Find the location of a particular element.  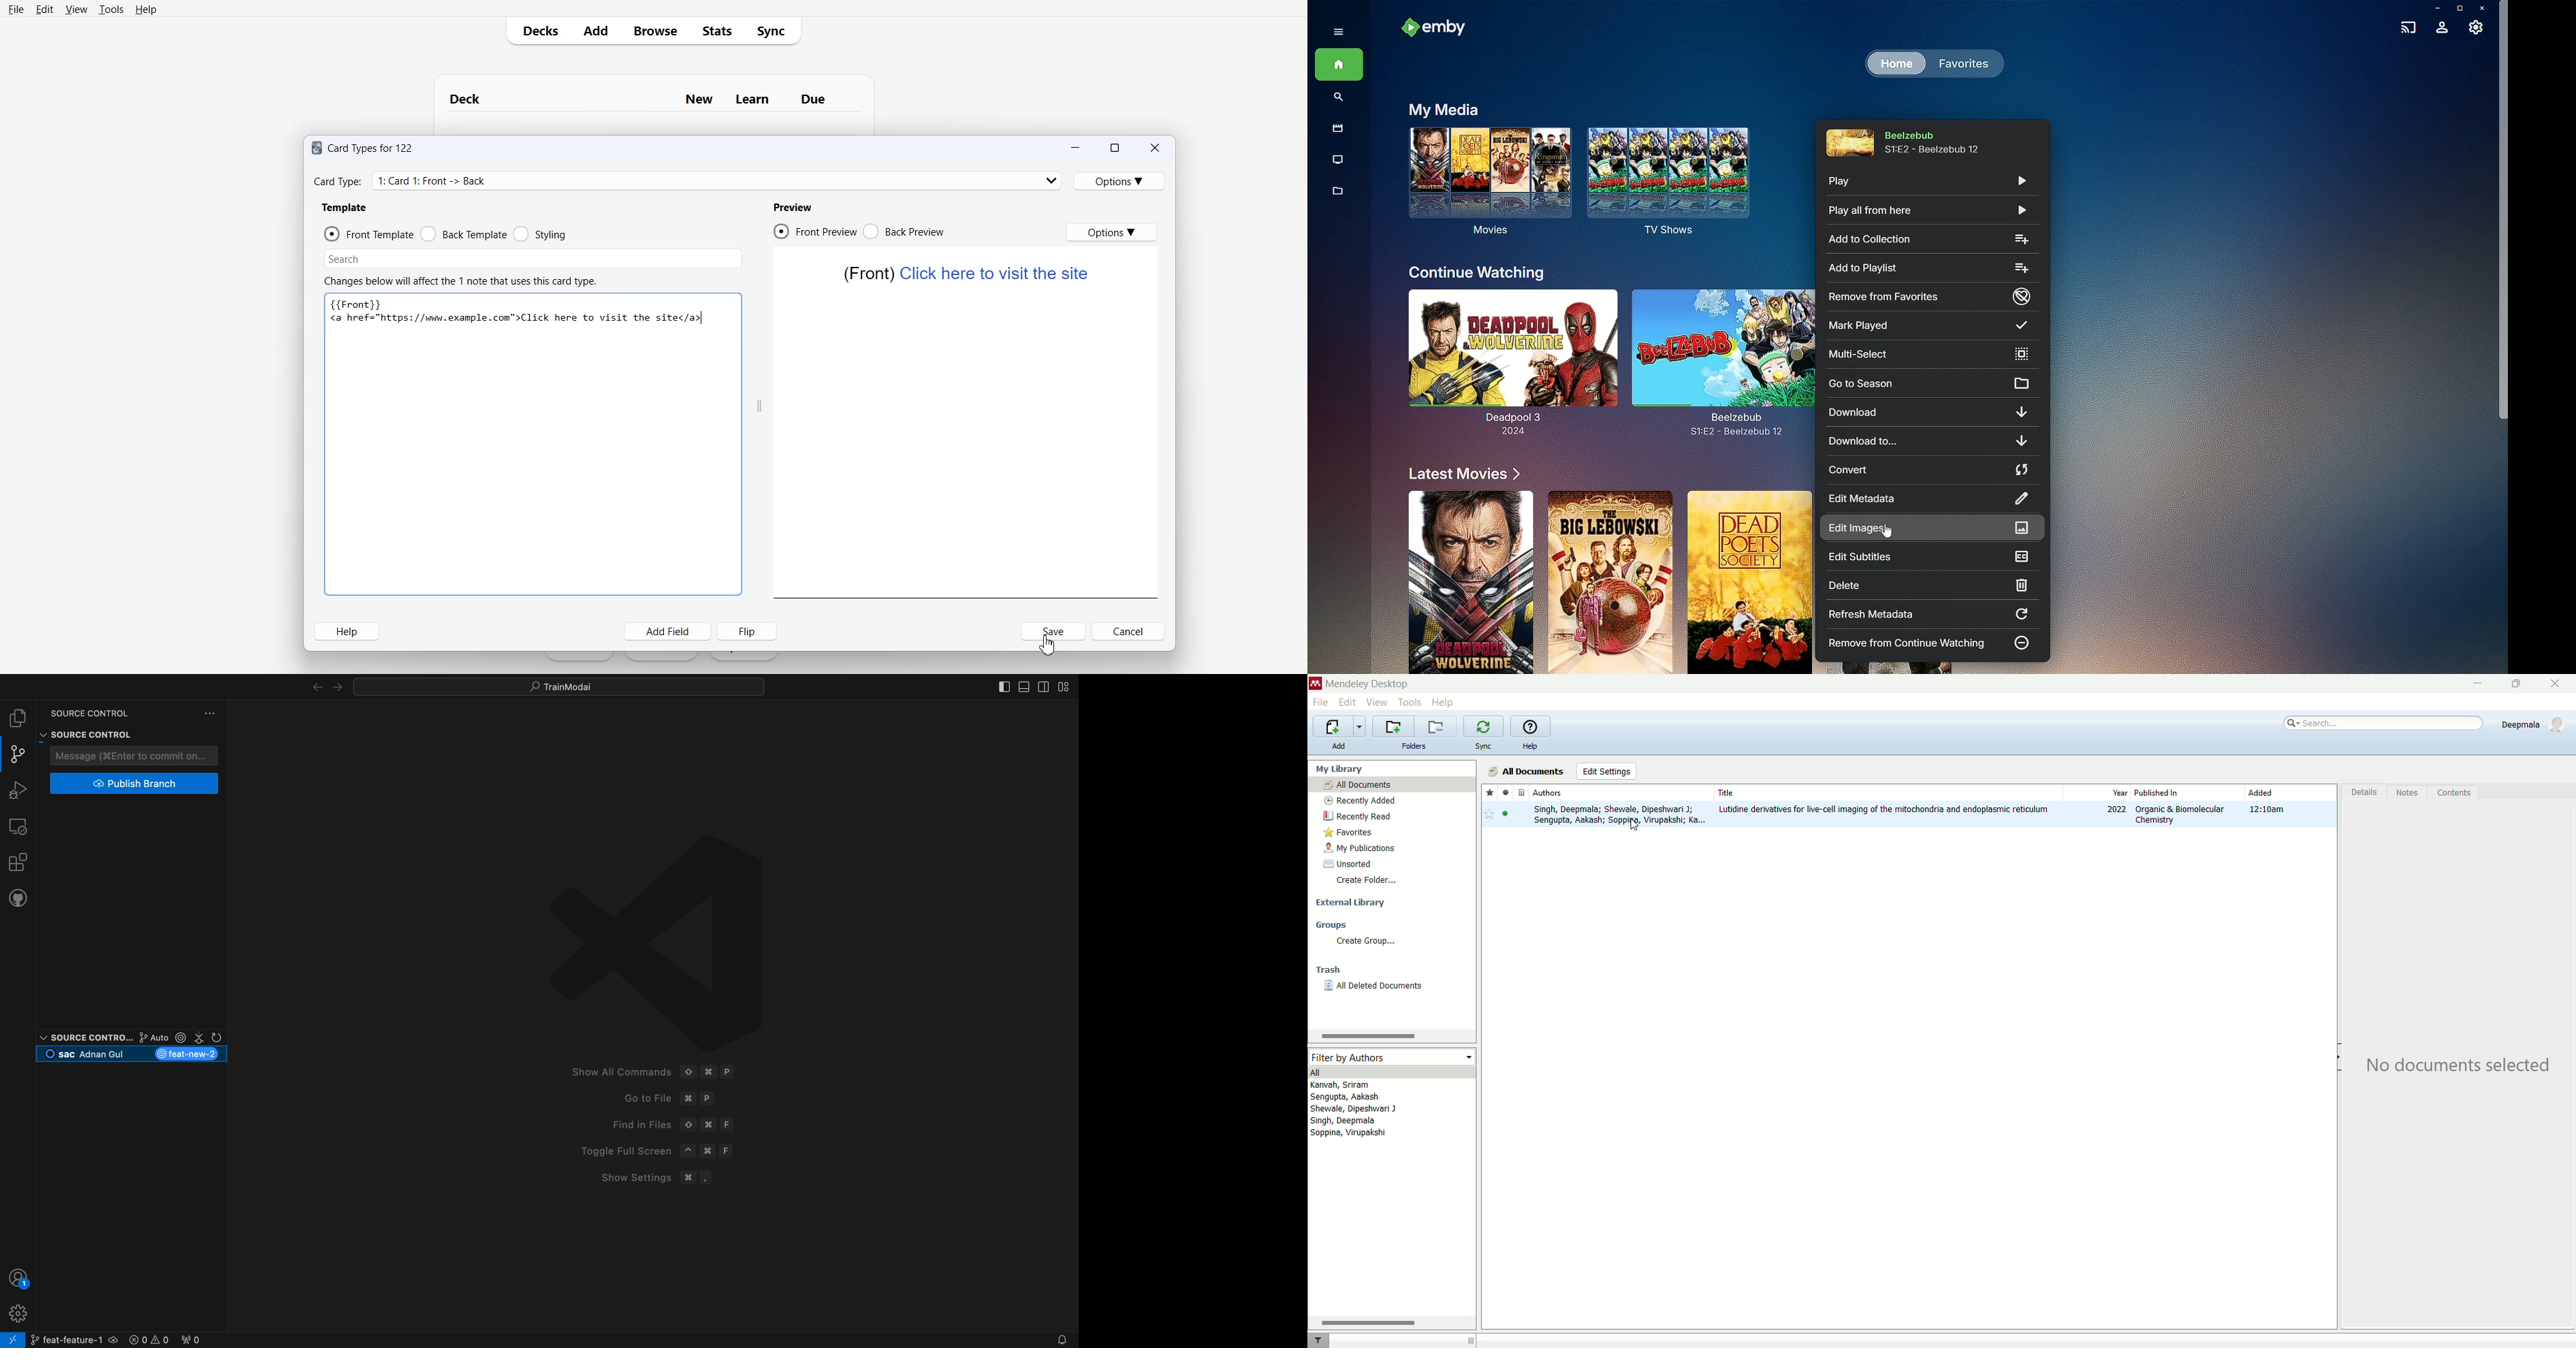

View is located at coordinates (76, 9).